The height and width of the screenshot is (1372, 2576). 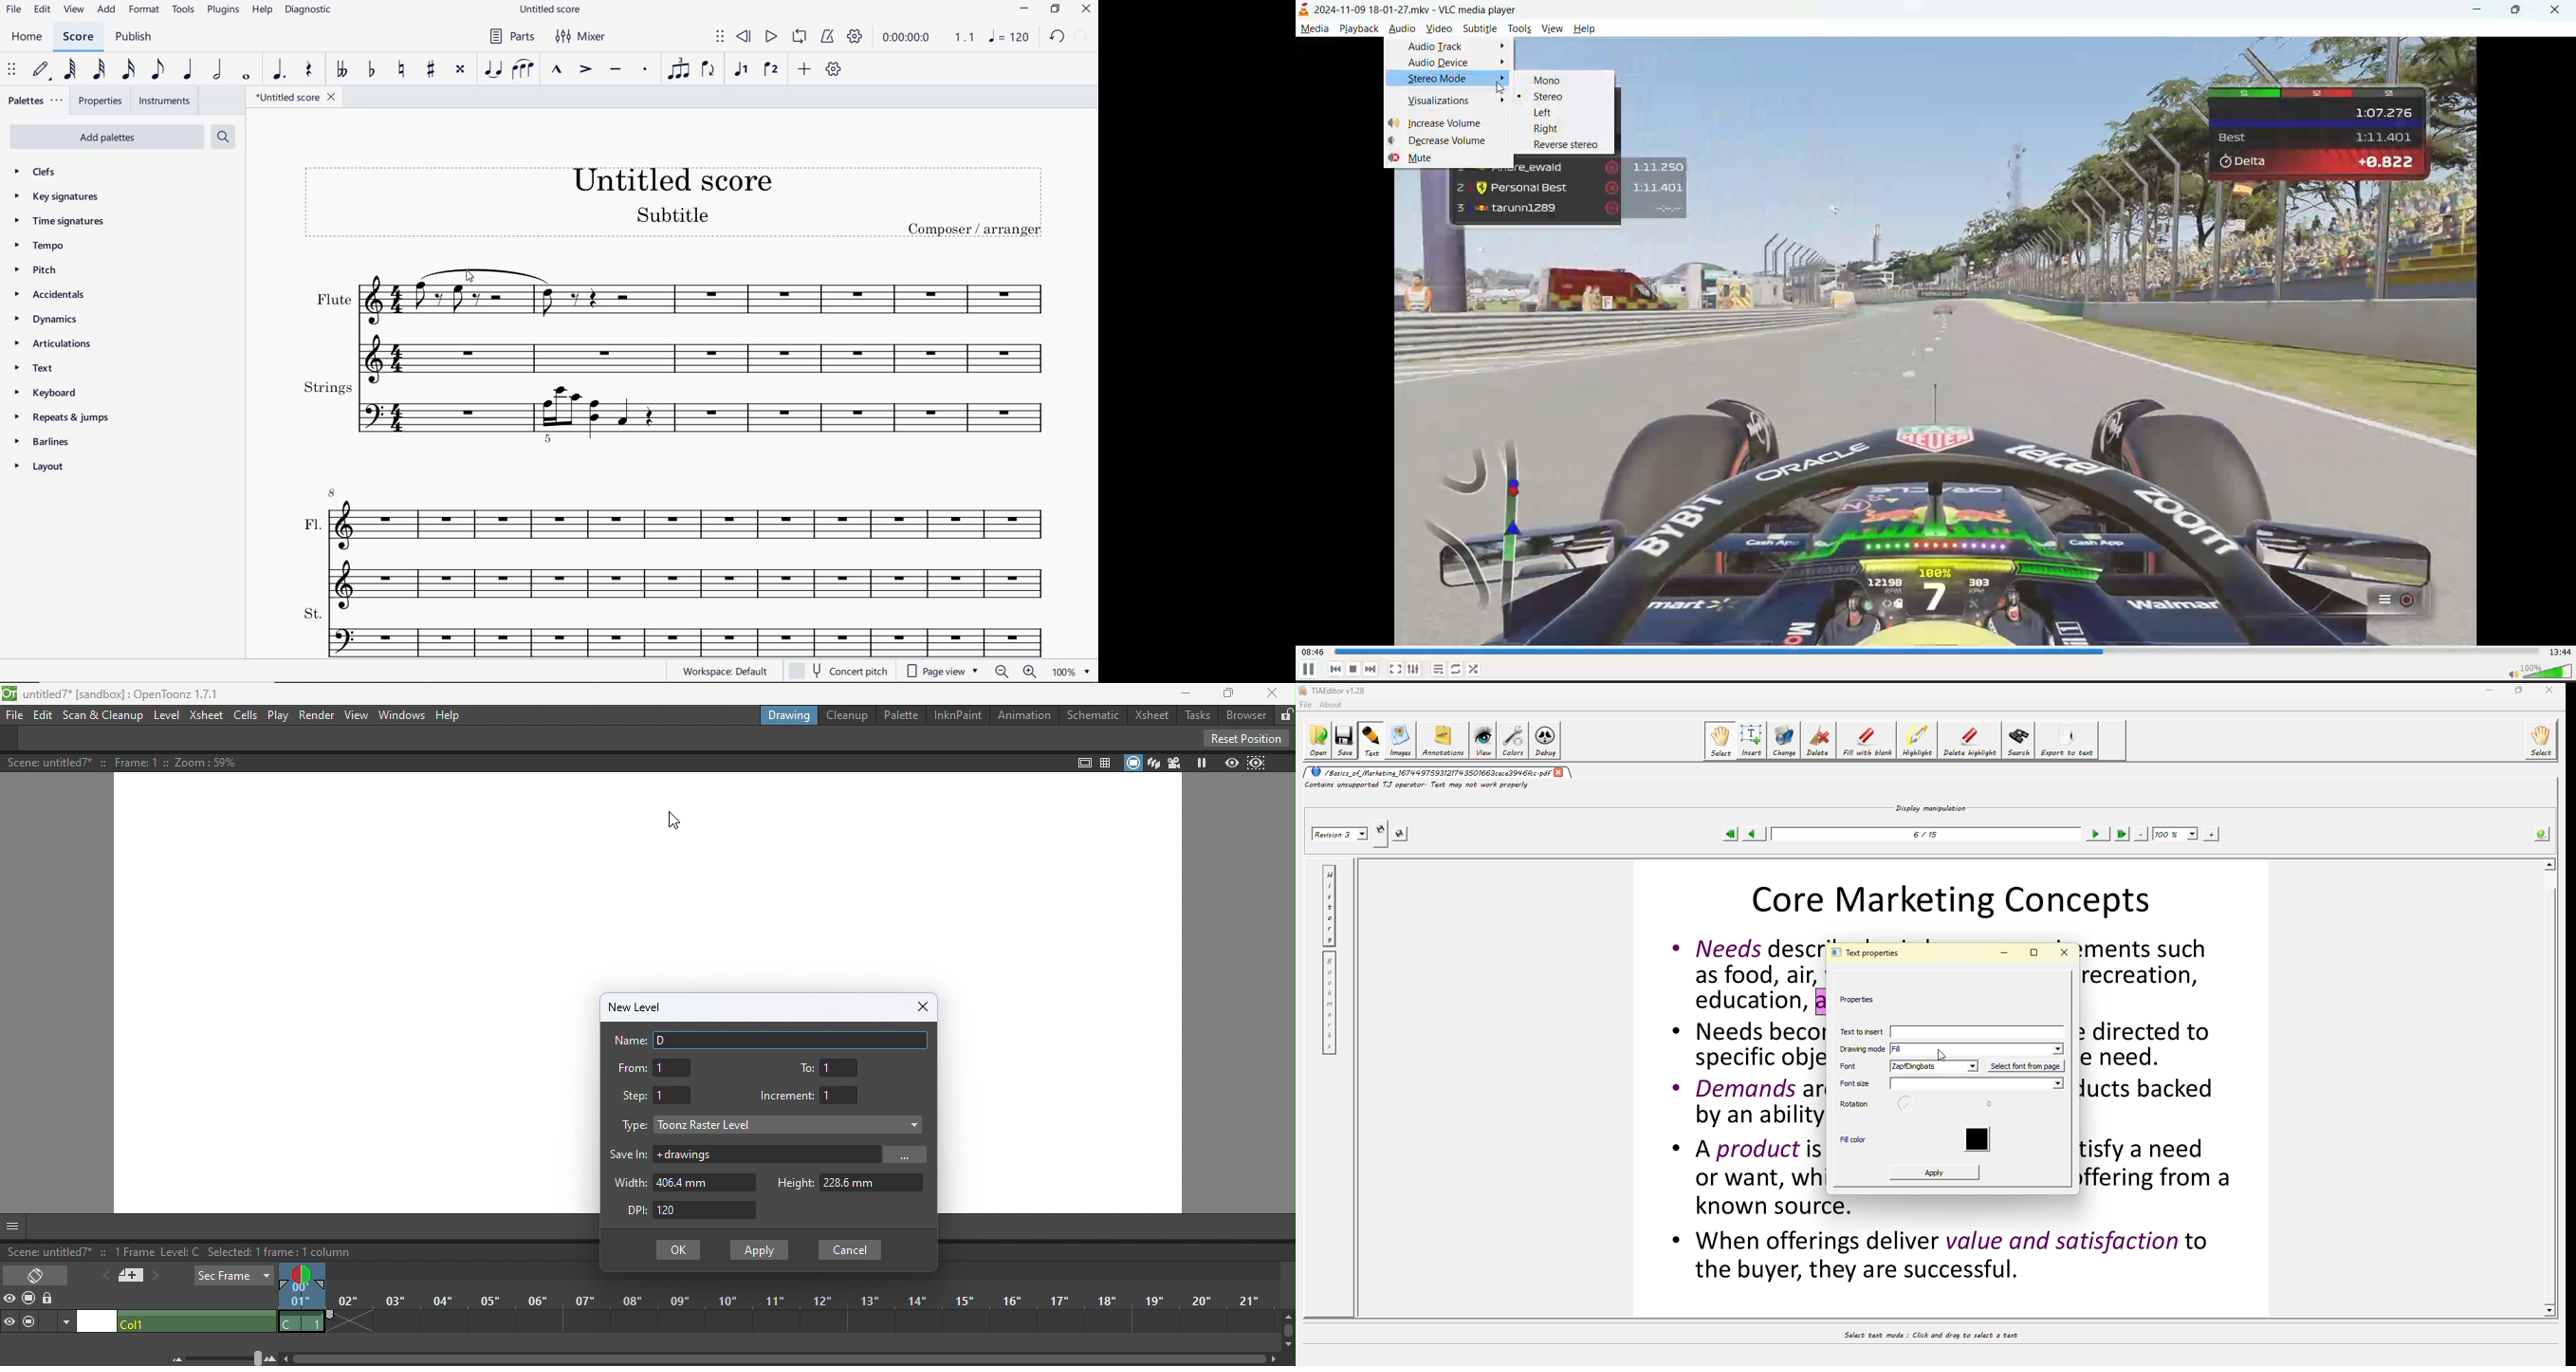 What do you see at coordinates (615, 70) in the screenshot?
I see `TENUTO` at bounding box center [615, 70].